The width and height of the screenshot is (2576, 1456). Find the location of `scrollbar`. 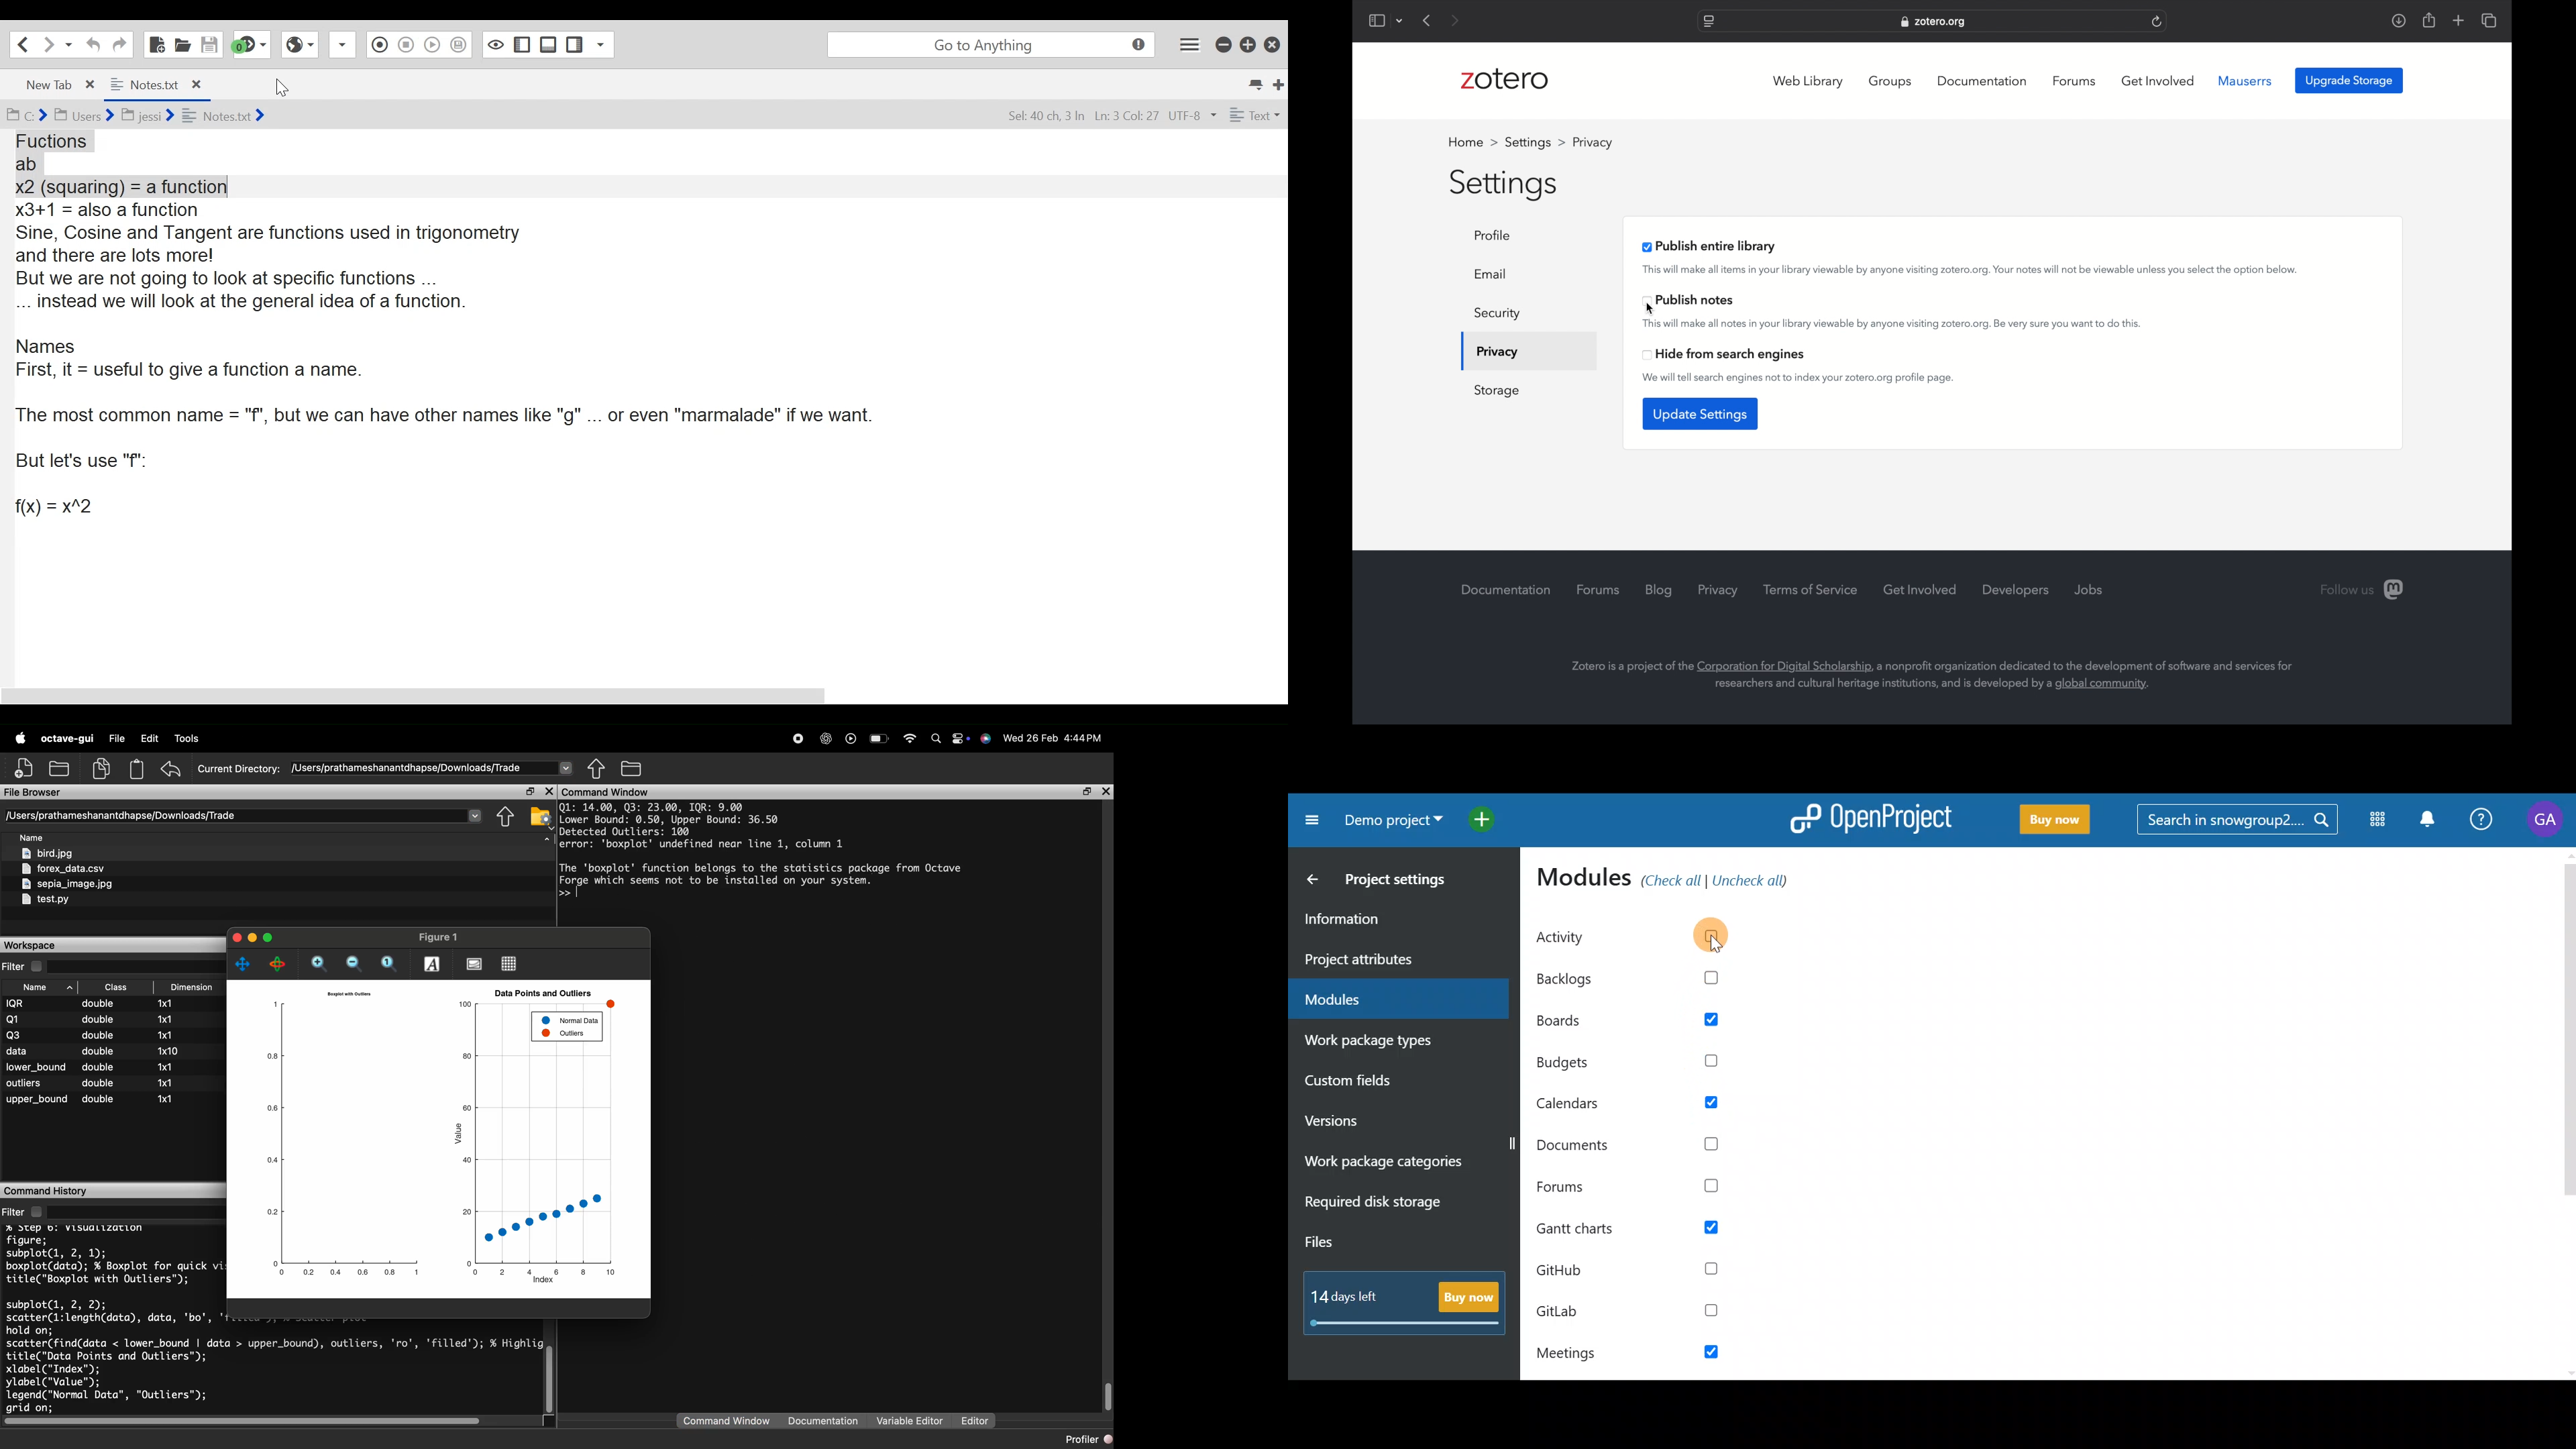

scrollbar is located at coordinates (1108, 1396).